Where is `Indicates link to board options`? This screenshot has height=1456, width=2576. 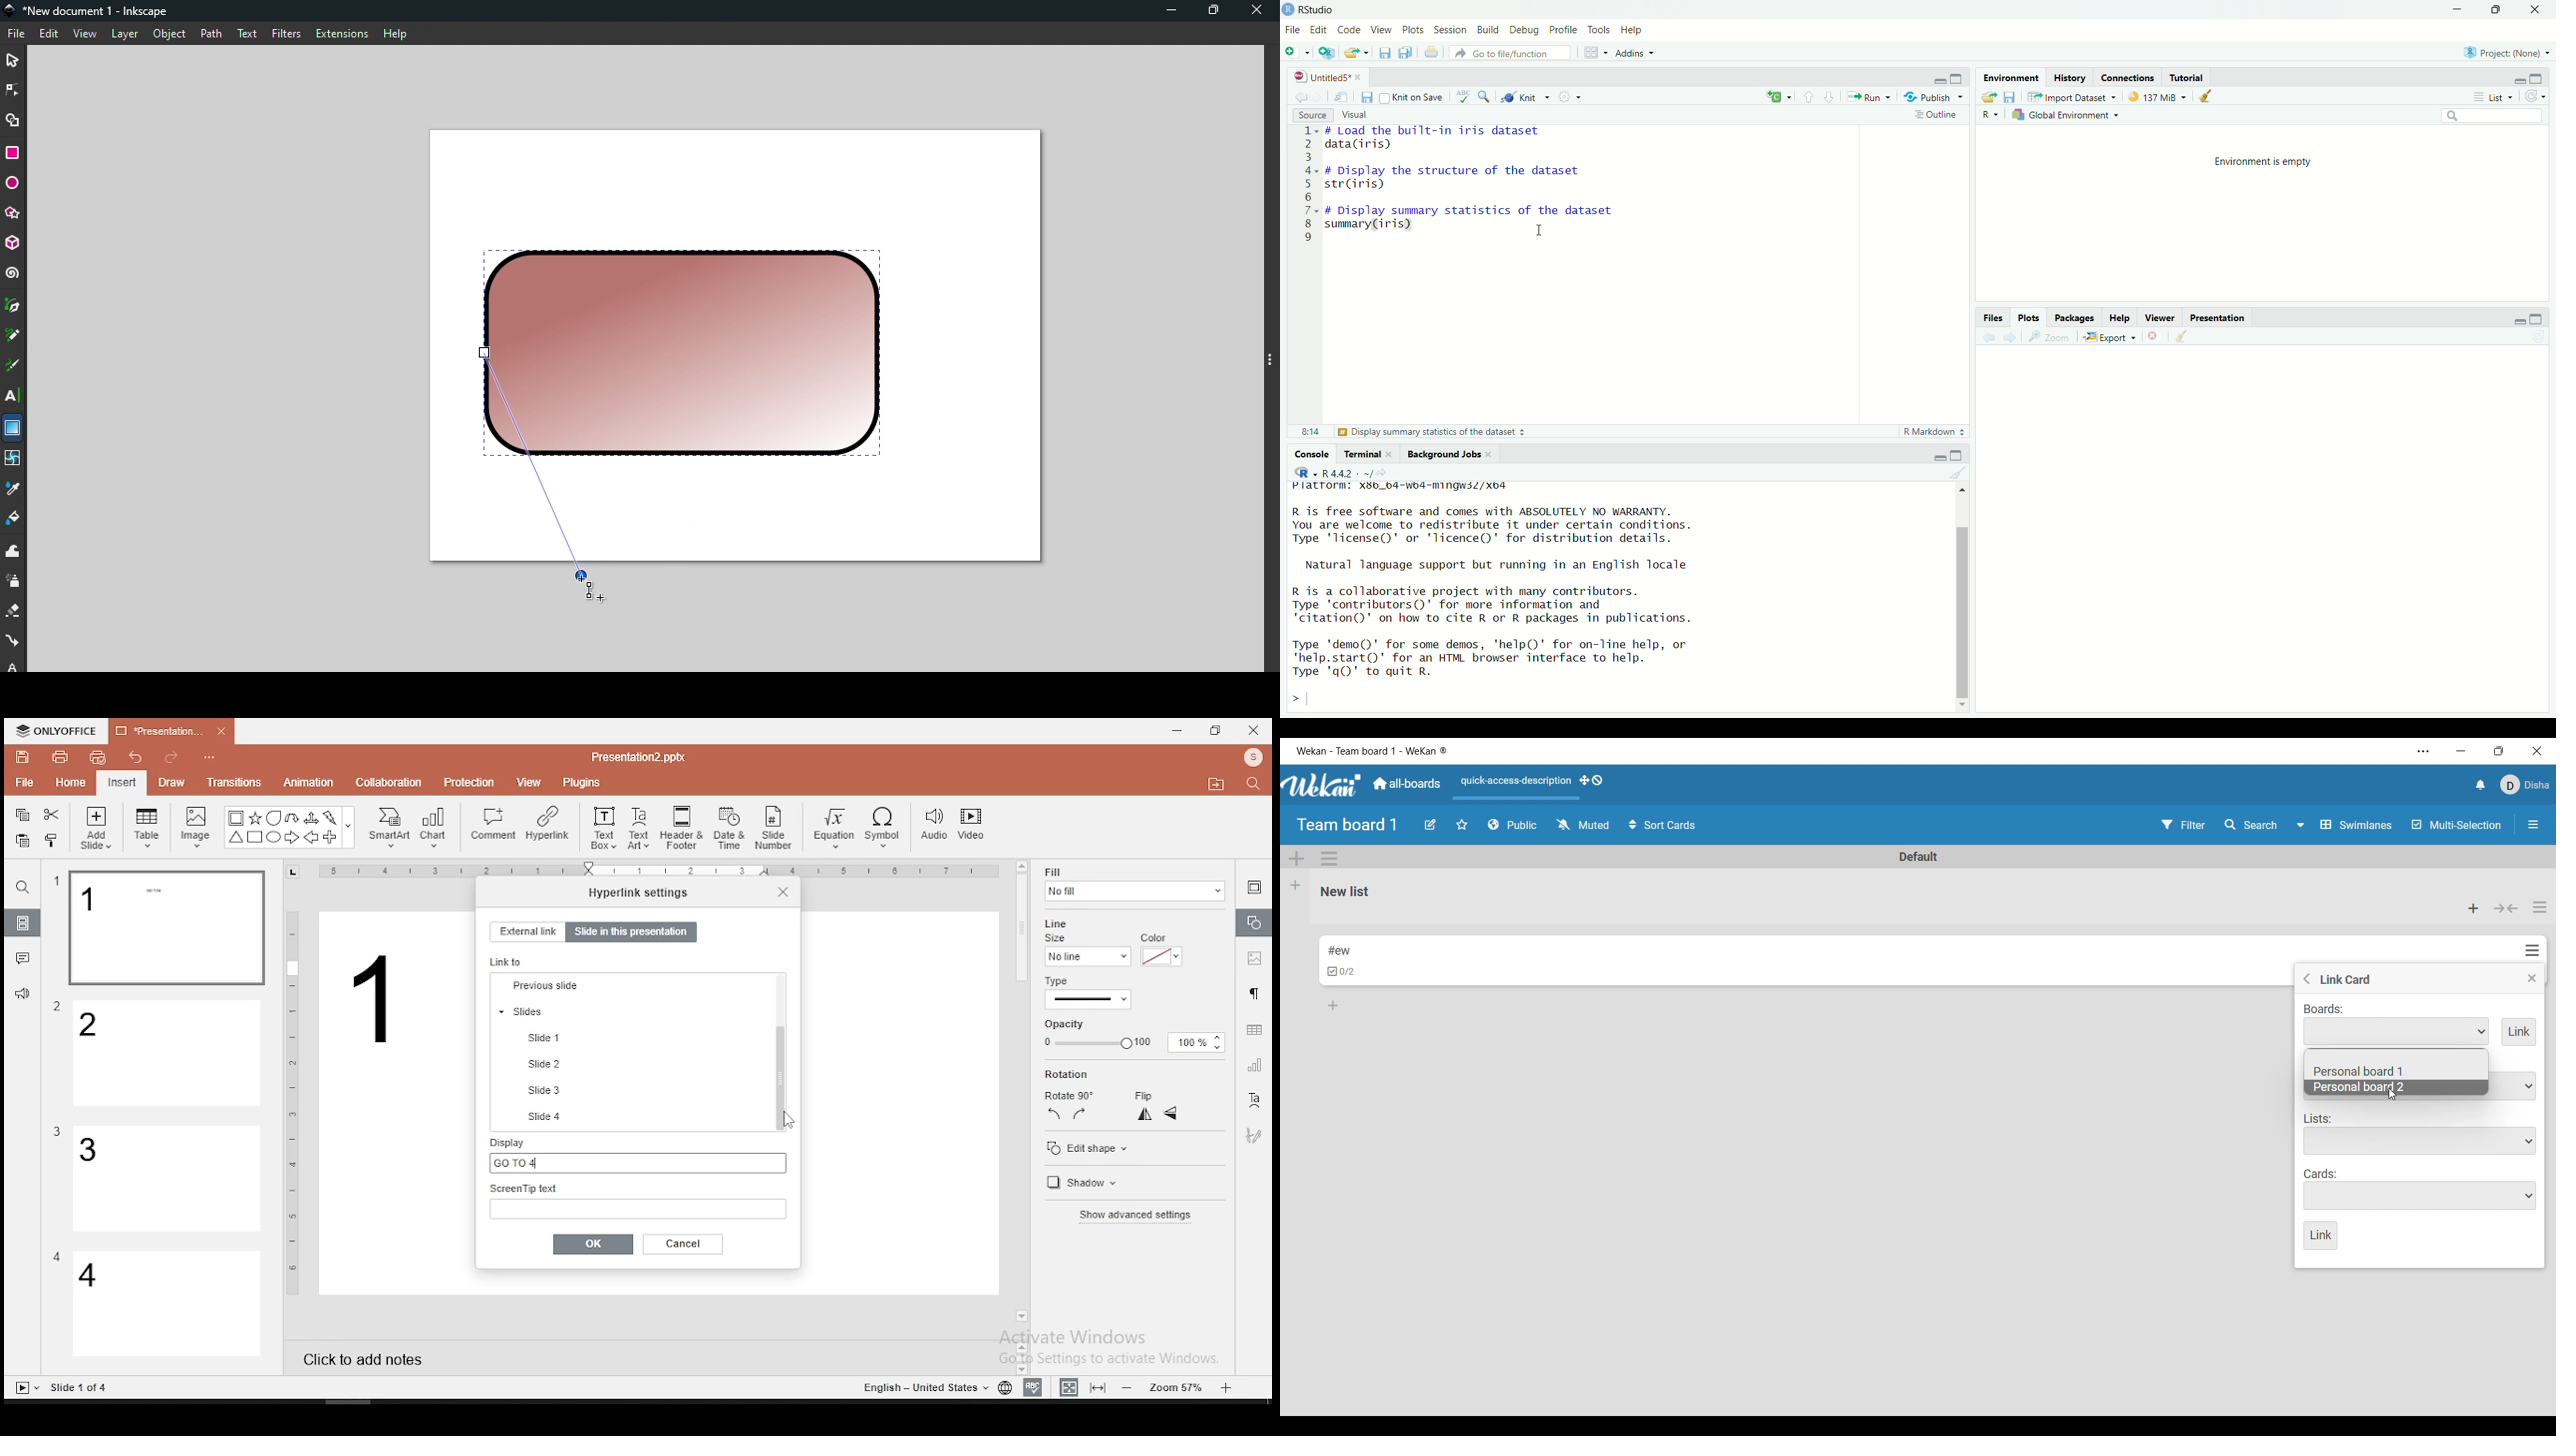 Indicates link to board options is located at coordinates (2324, 1009).